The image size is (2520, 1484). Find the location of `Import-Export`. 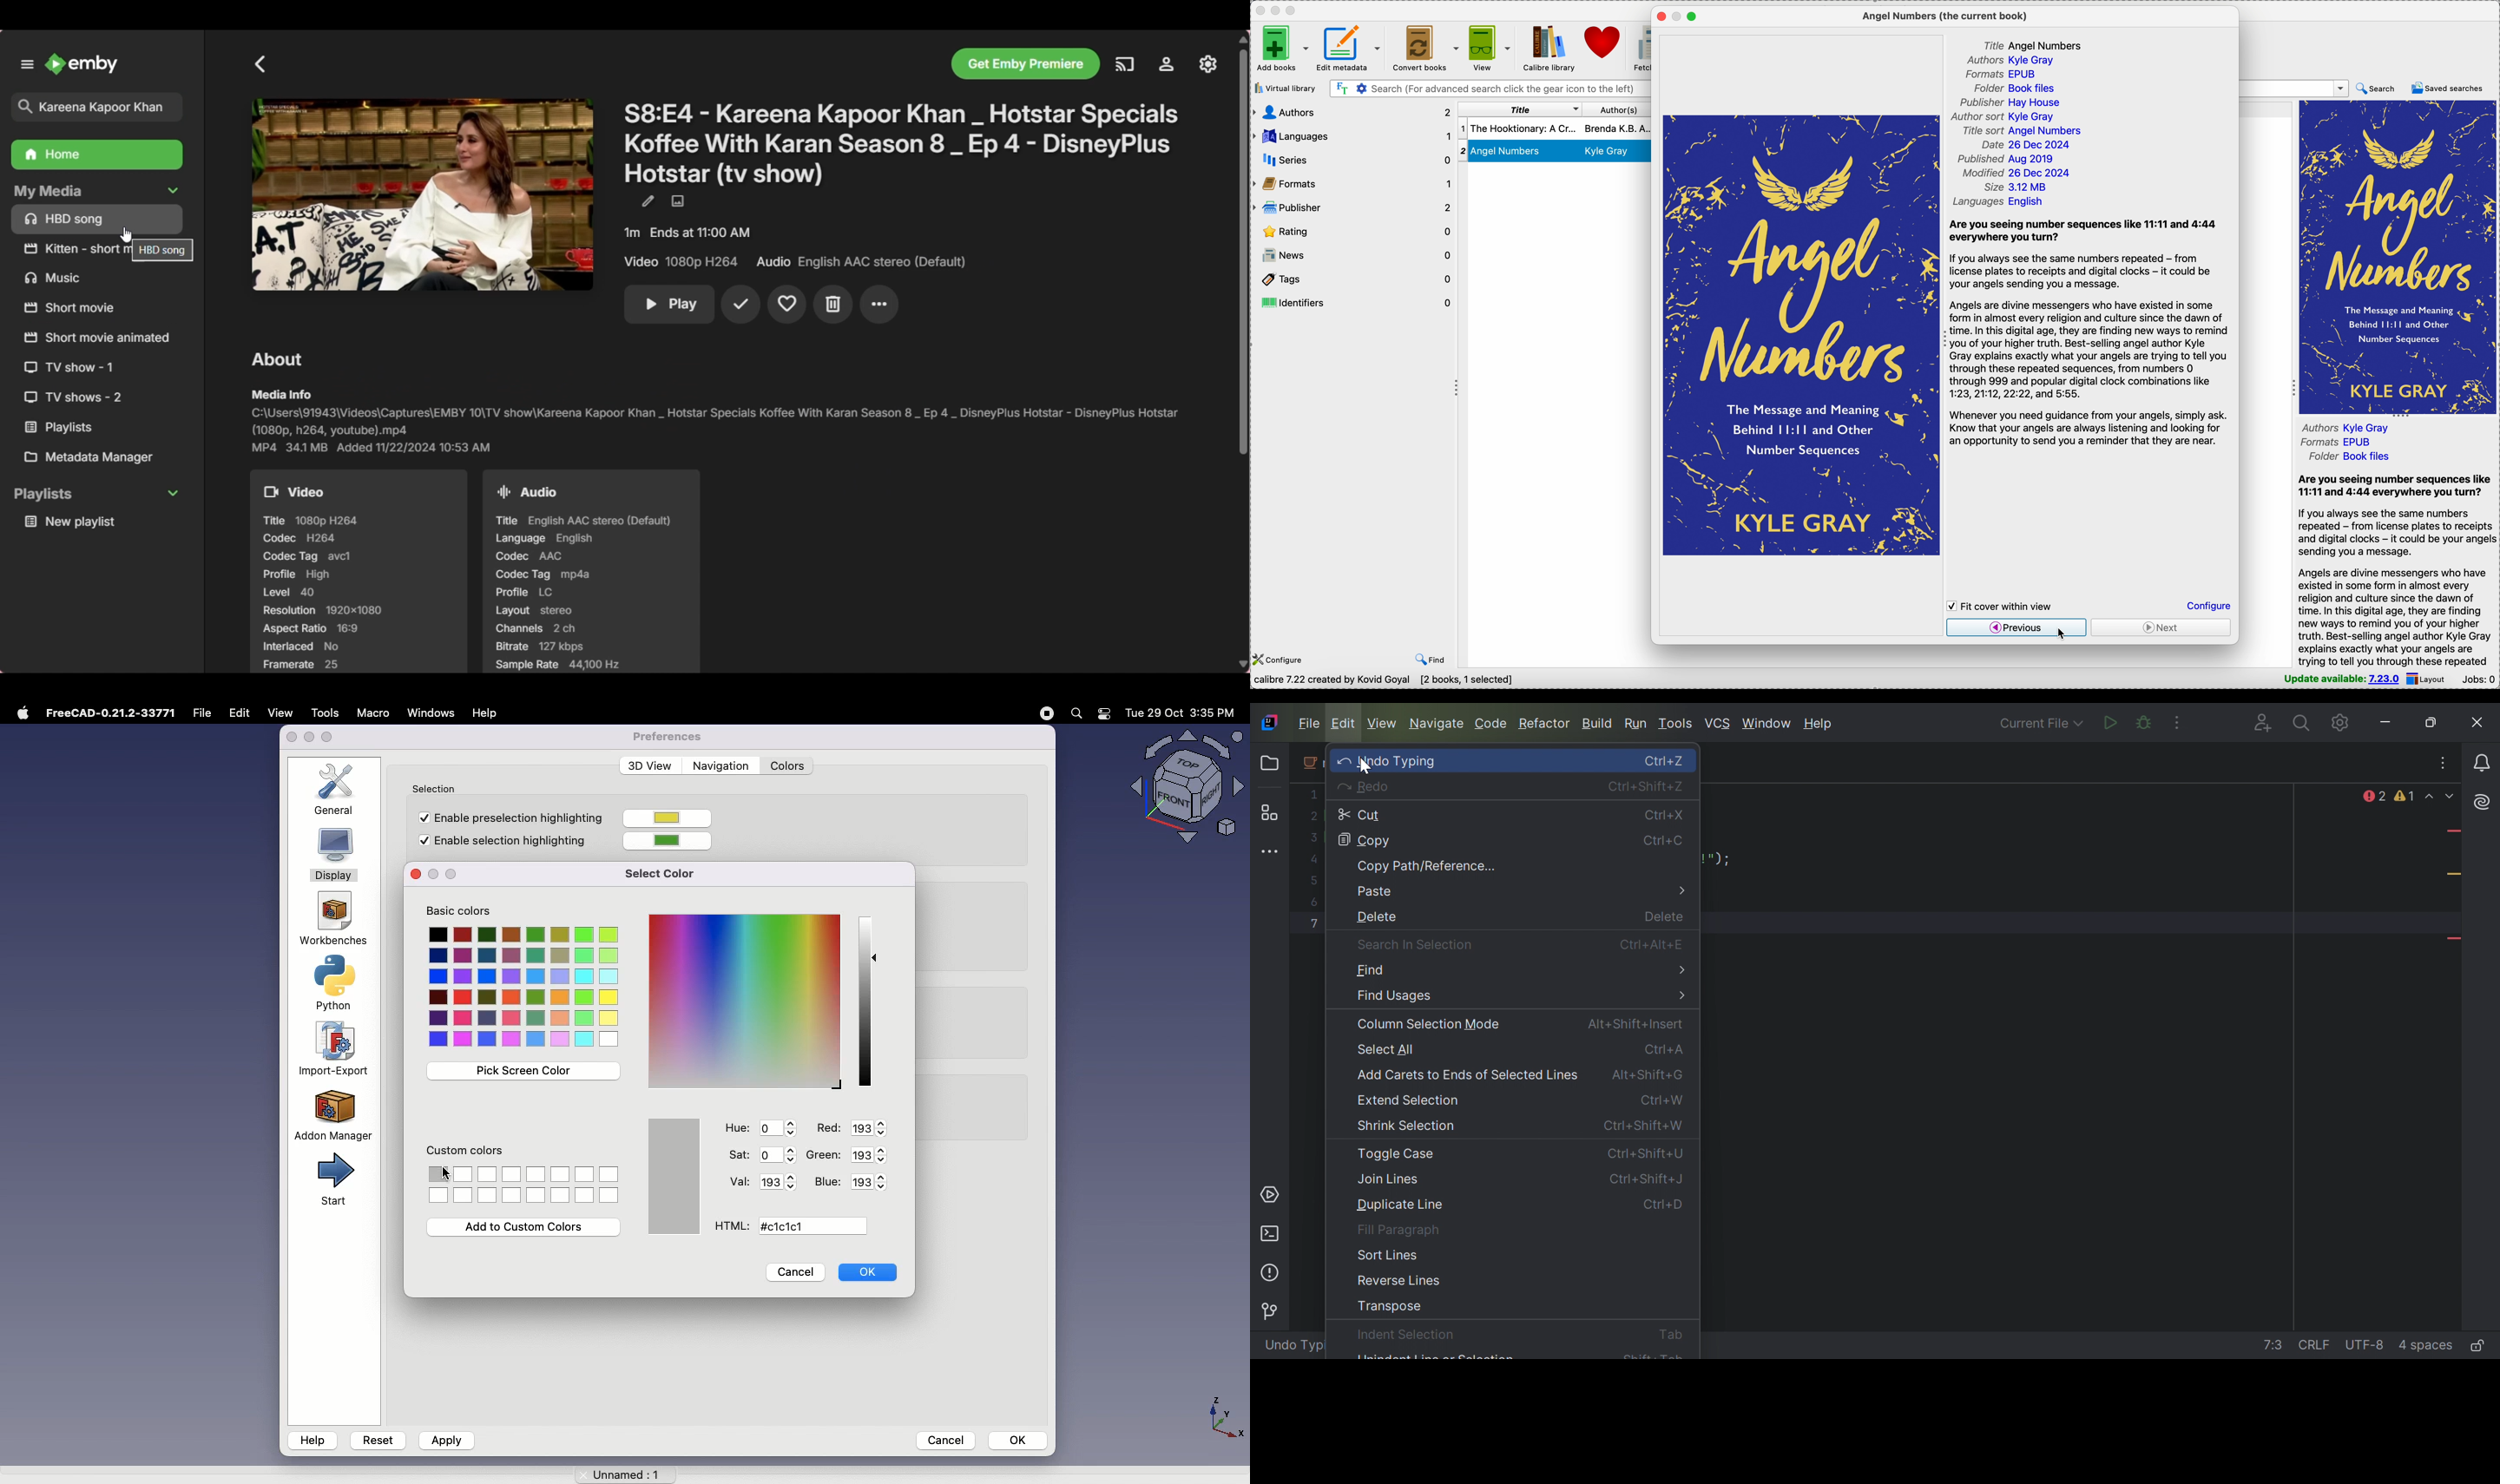

Import-Export is located at coordinates (337, 1049).